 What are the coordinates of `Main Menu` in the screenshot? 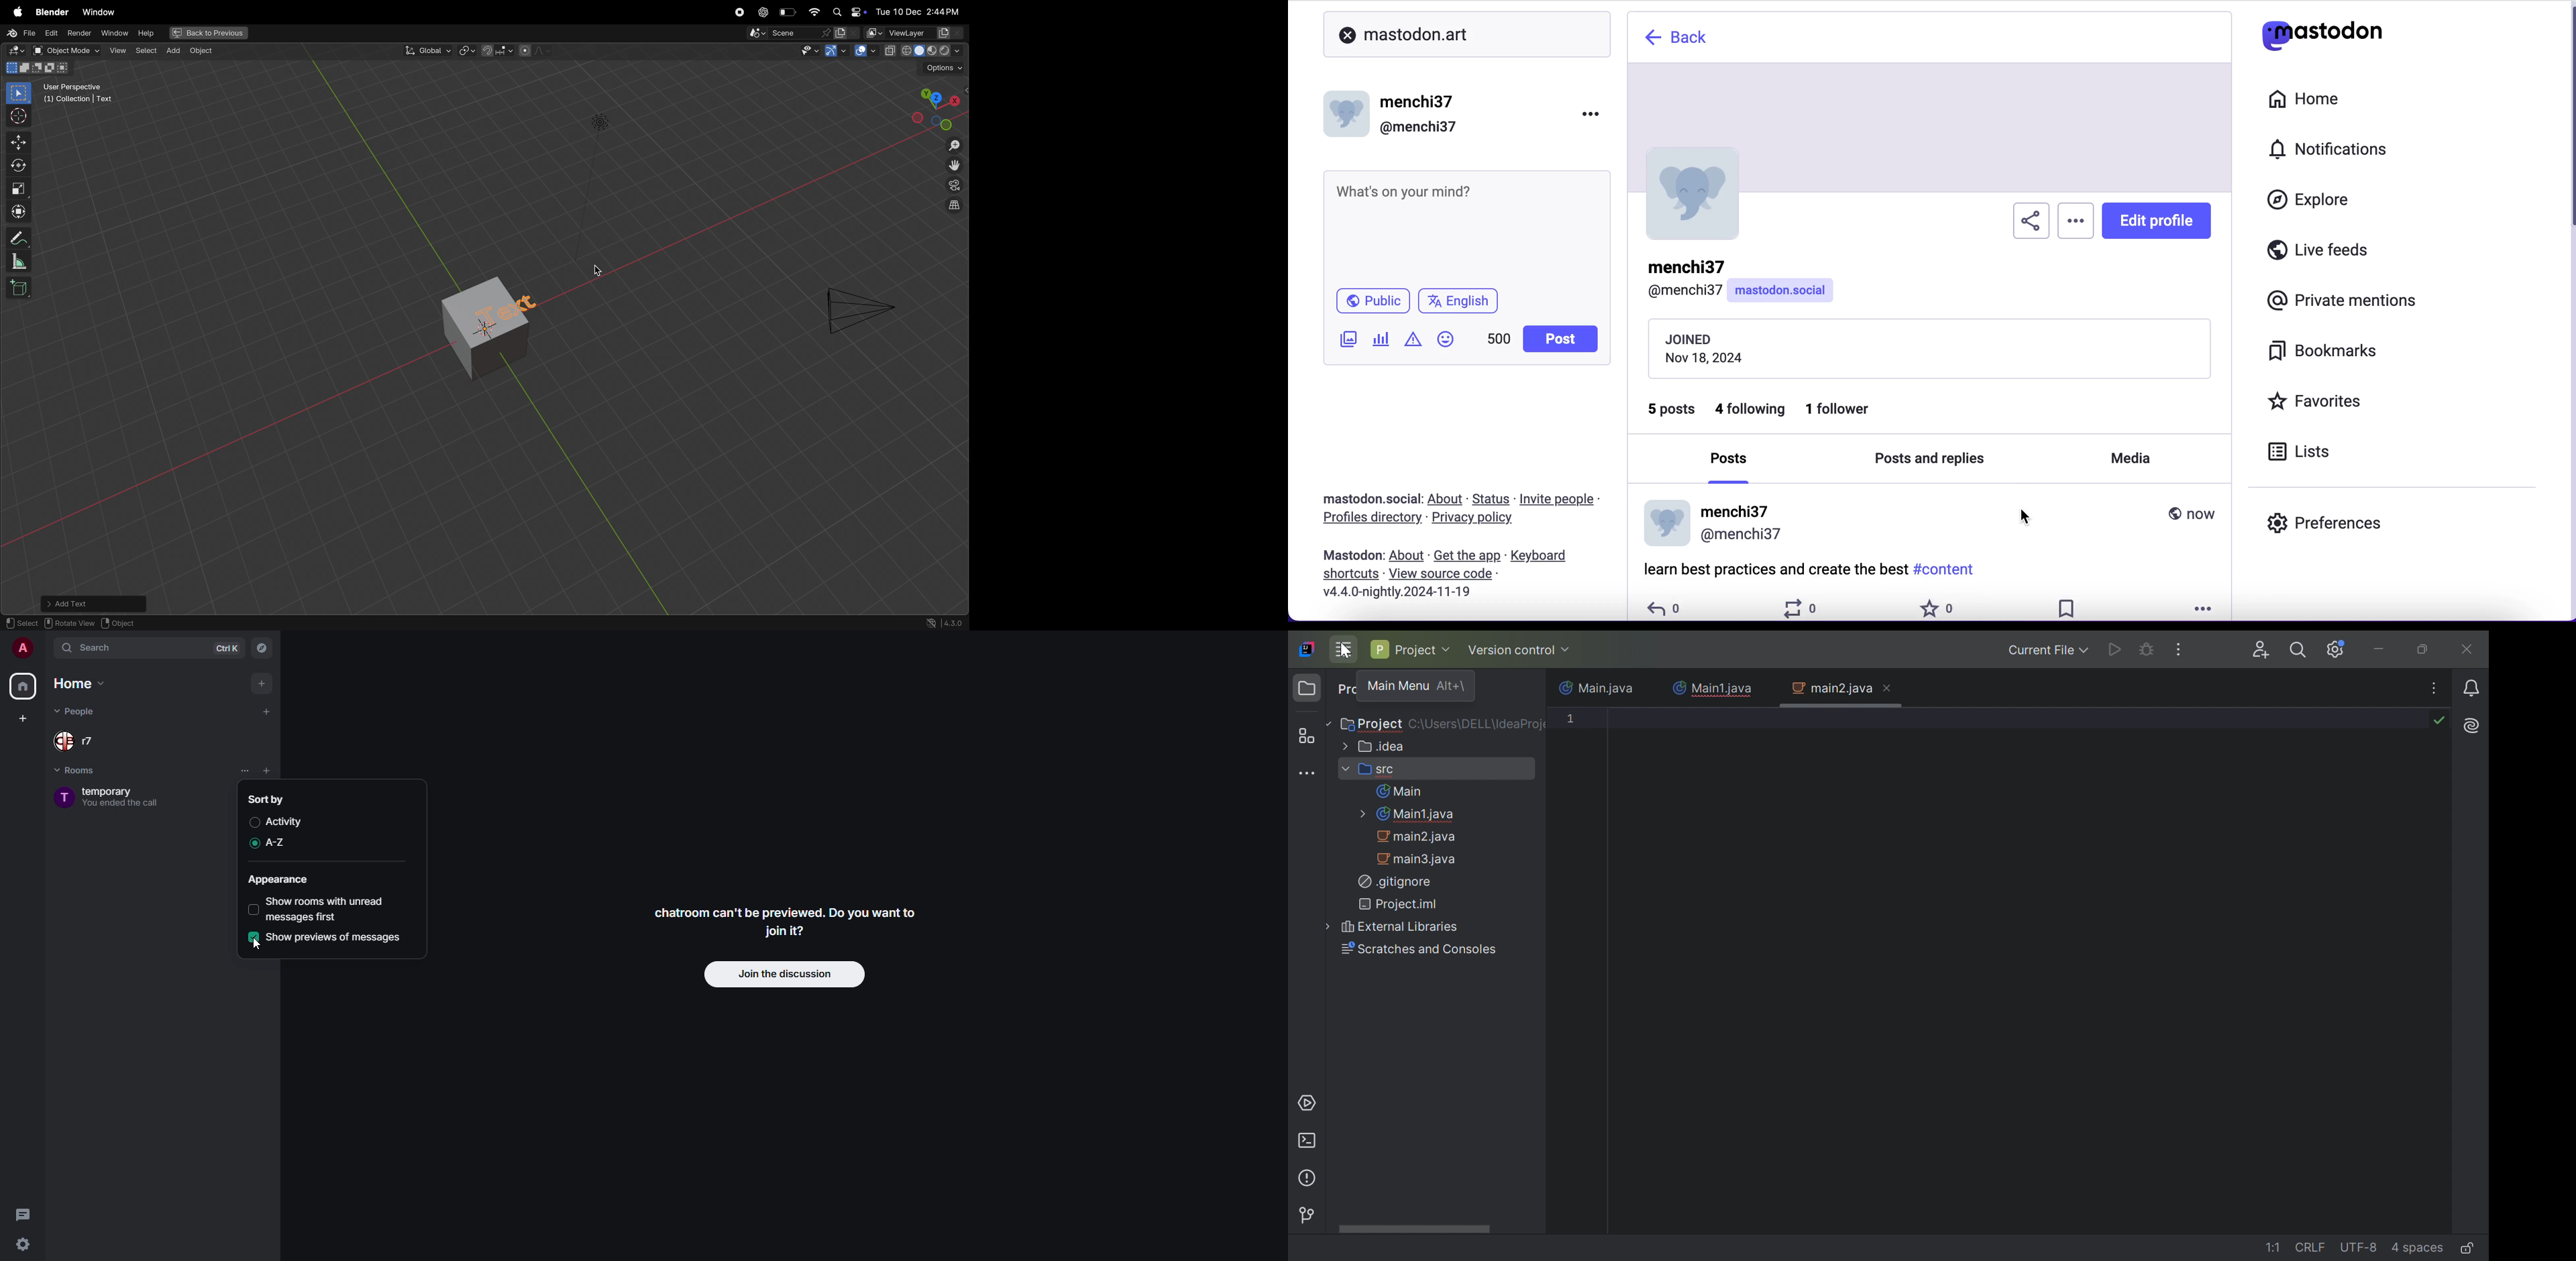 It's located at (1397, 686).